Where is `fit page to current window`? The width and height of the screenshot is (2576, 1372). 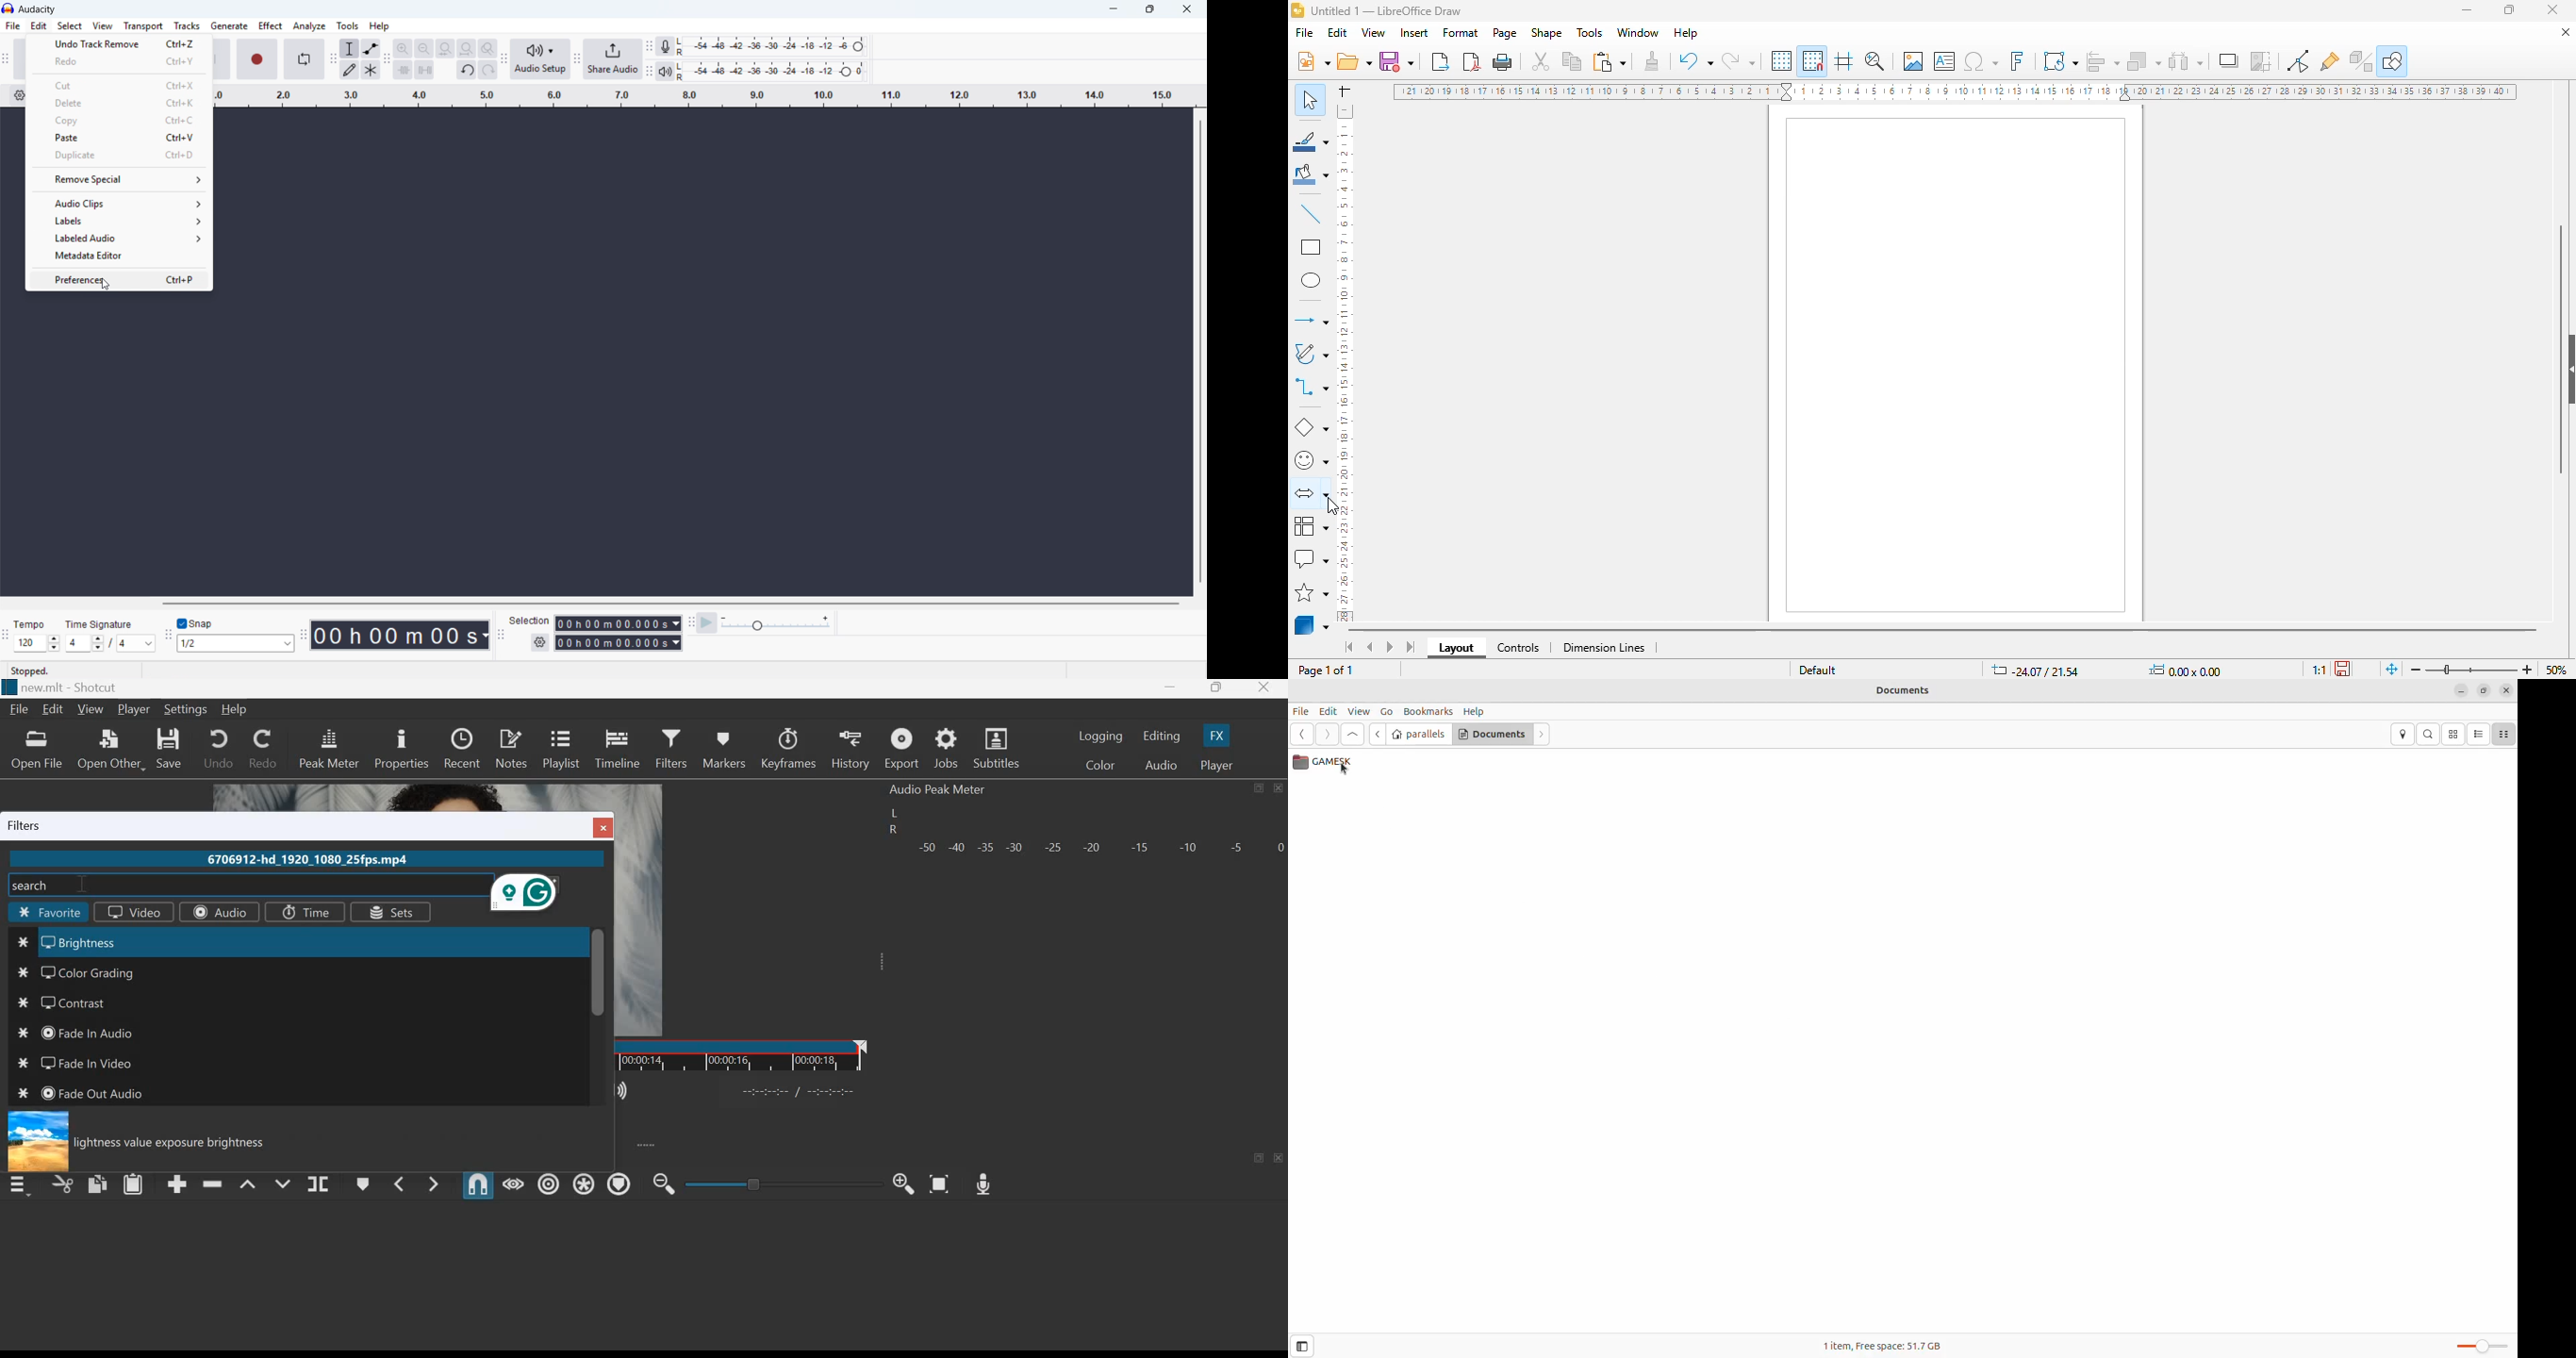 fit page to current window is located at coordinates (2392, 670).